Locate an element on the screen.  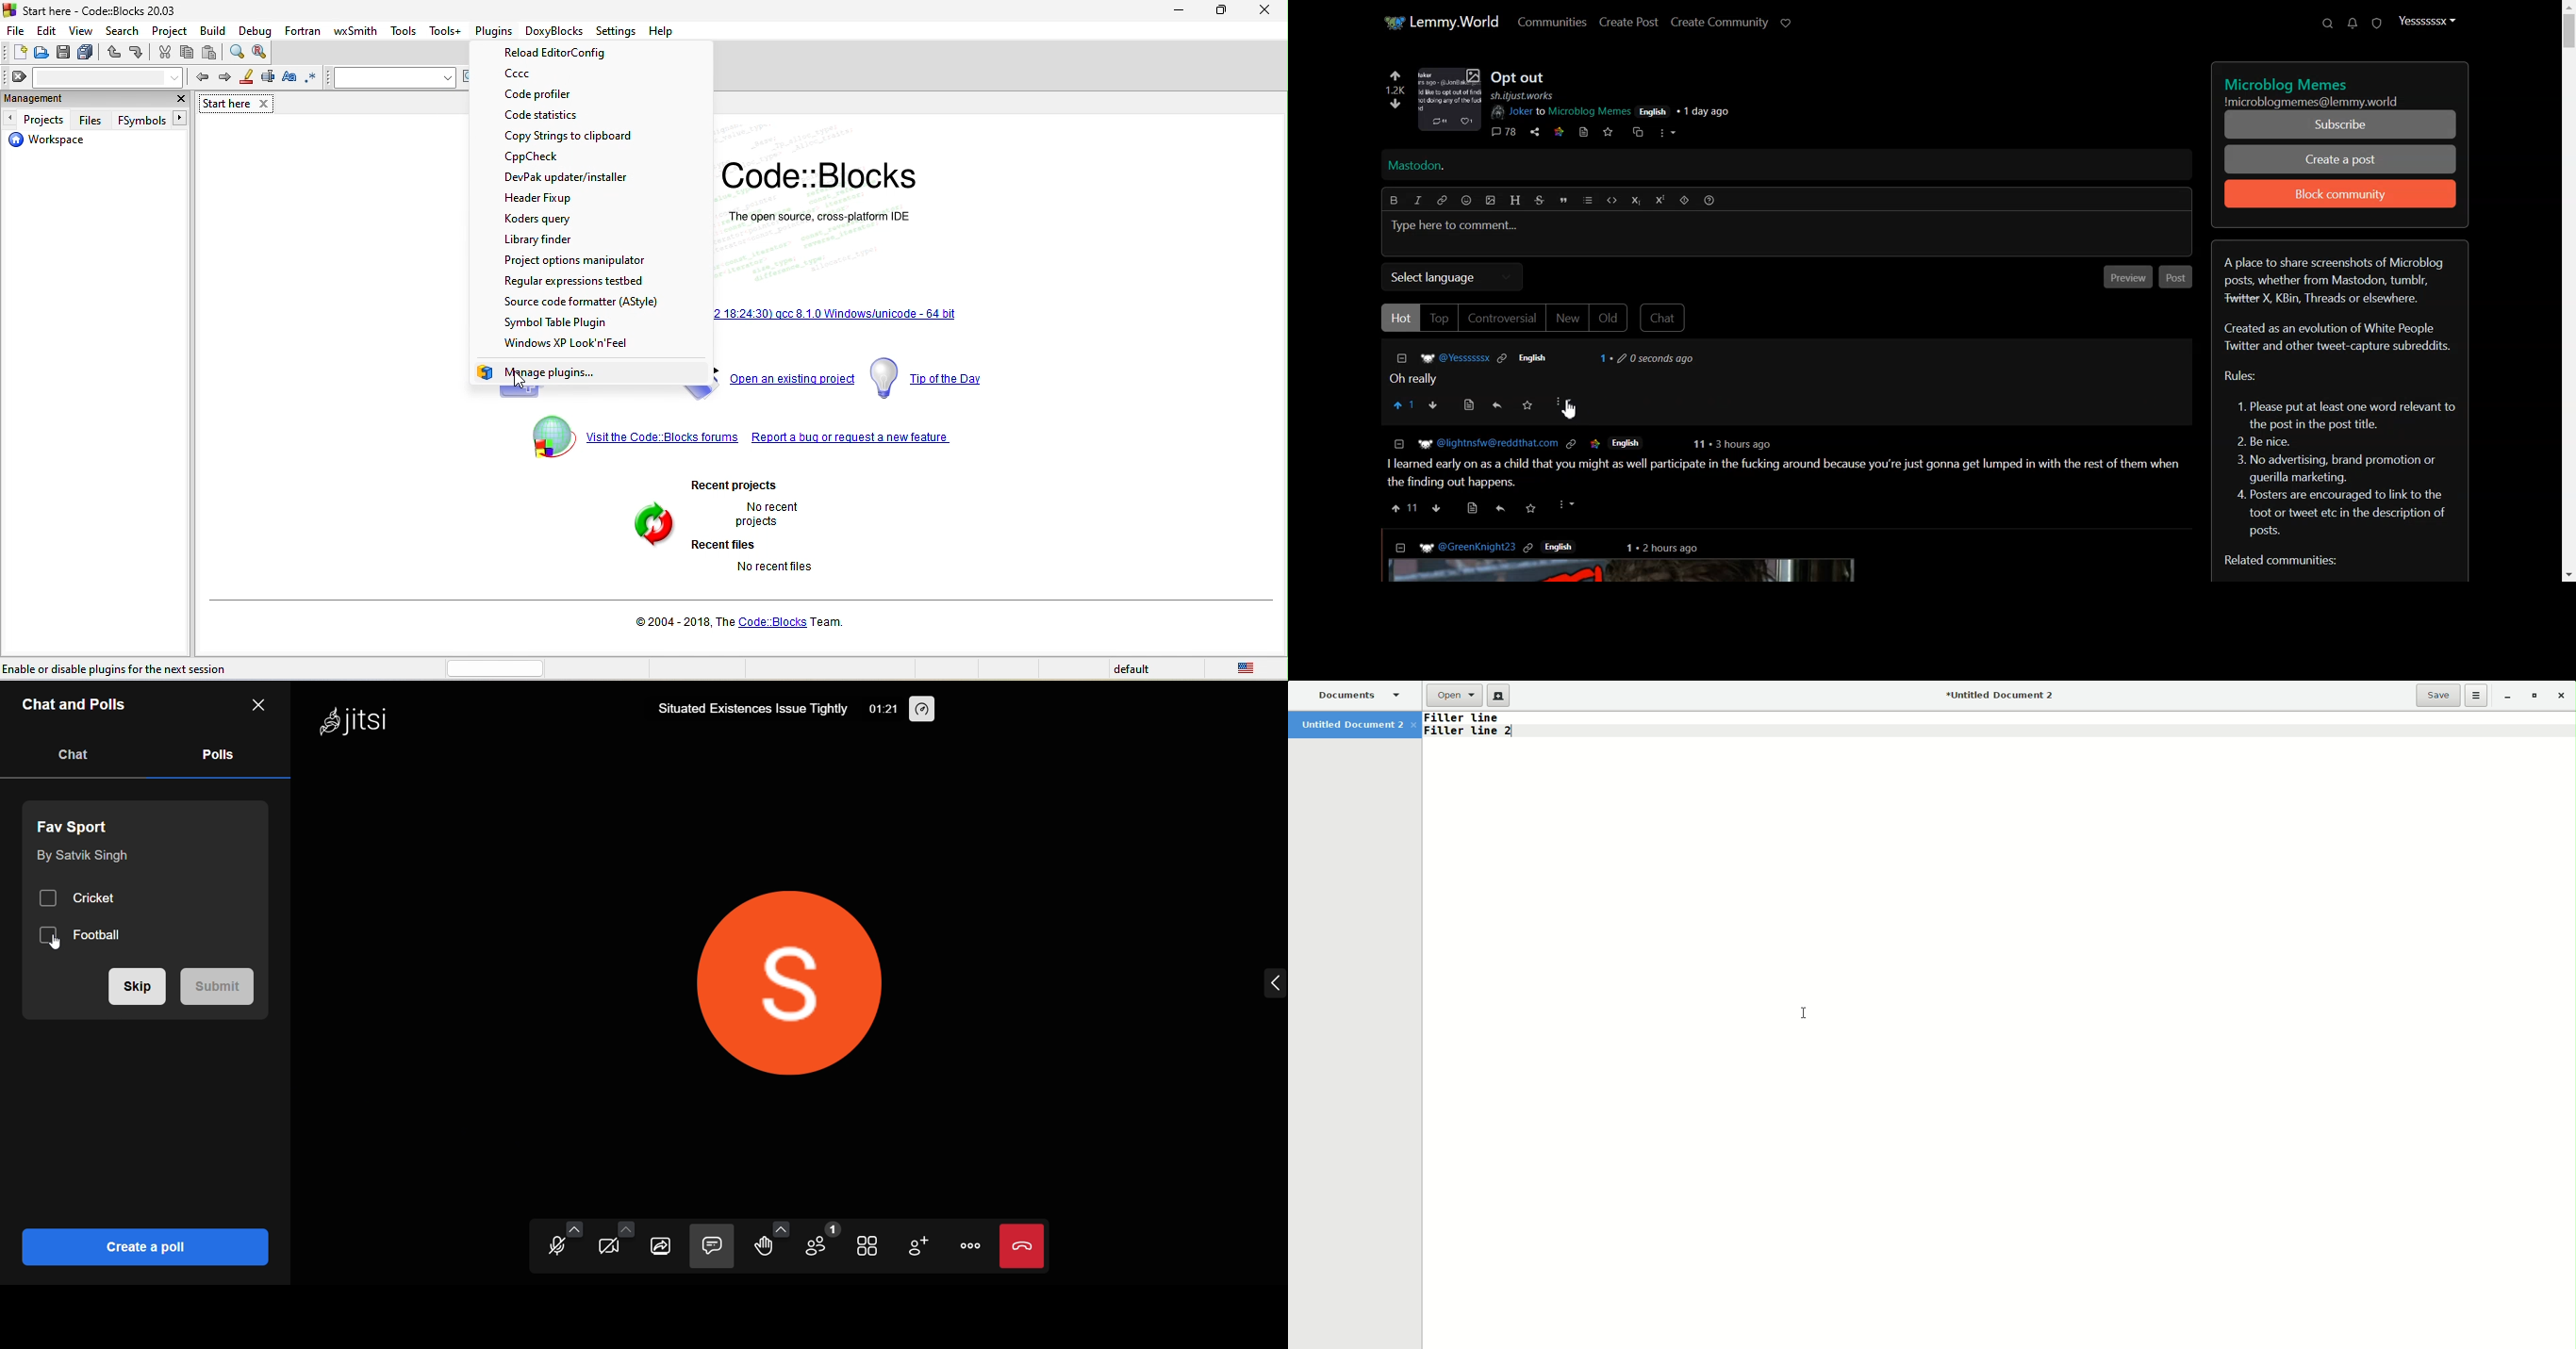
chat is located at coordinates (713, 1245).